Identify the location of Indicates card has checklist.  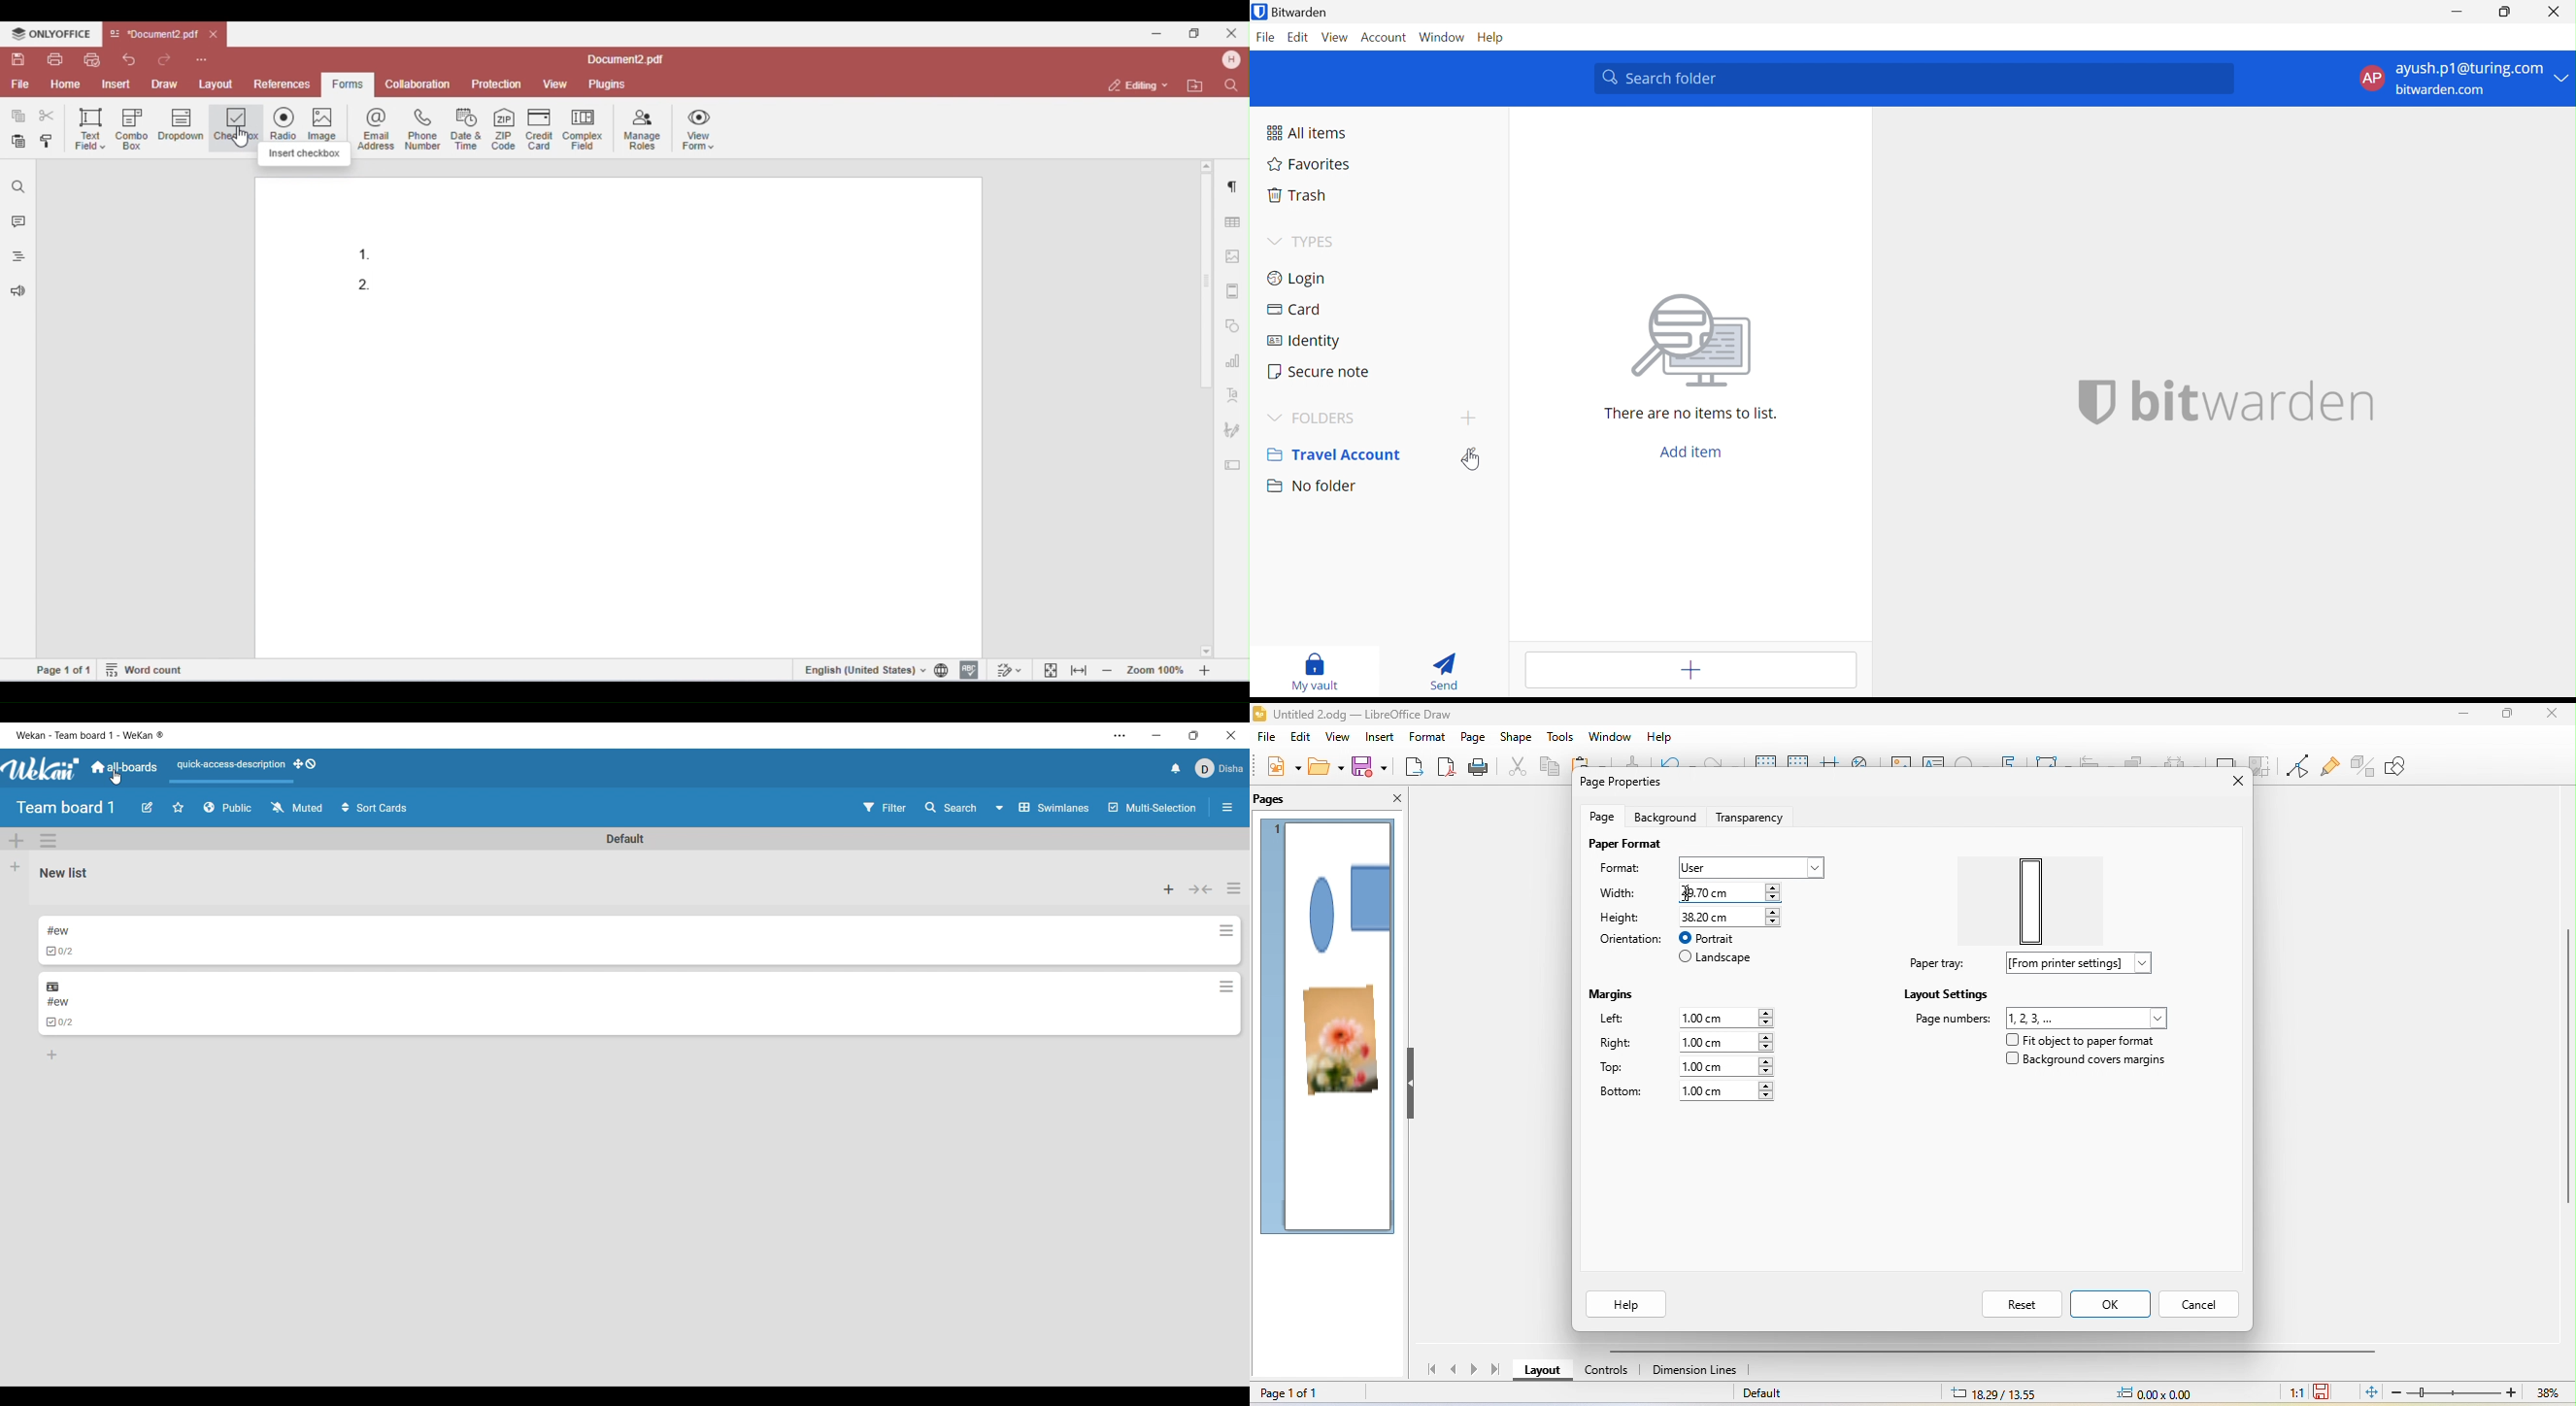
(59, 1023).